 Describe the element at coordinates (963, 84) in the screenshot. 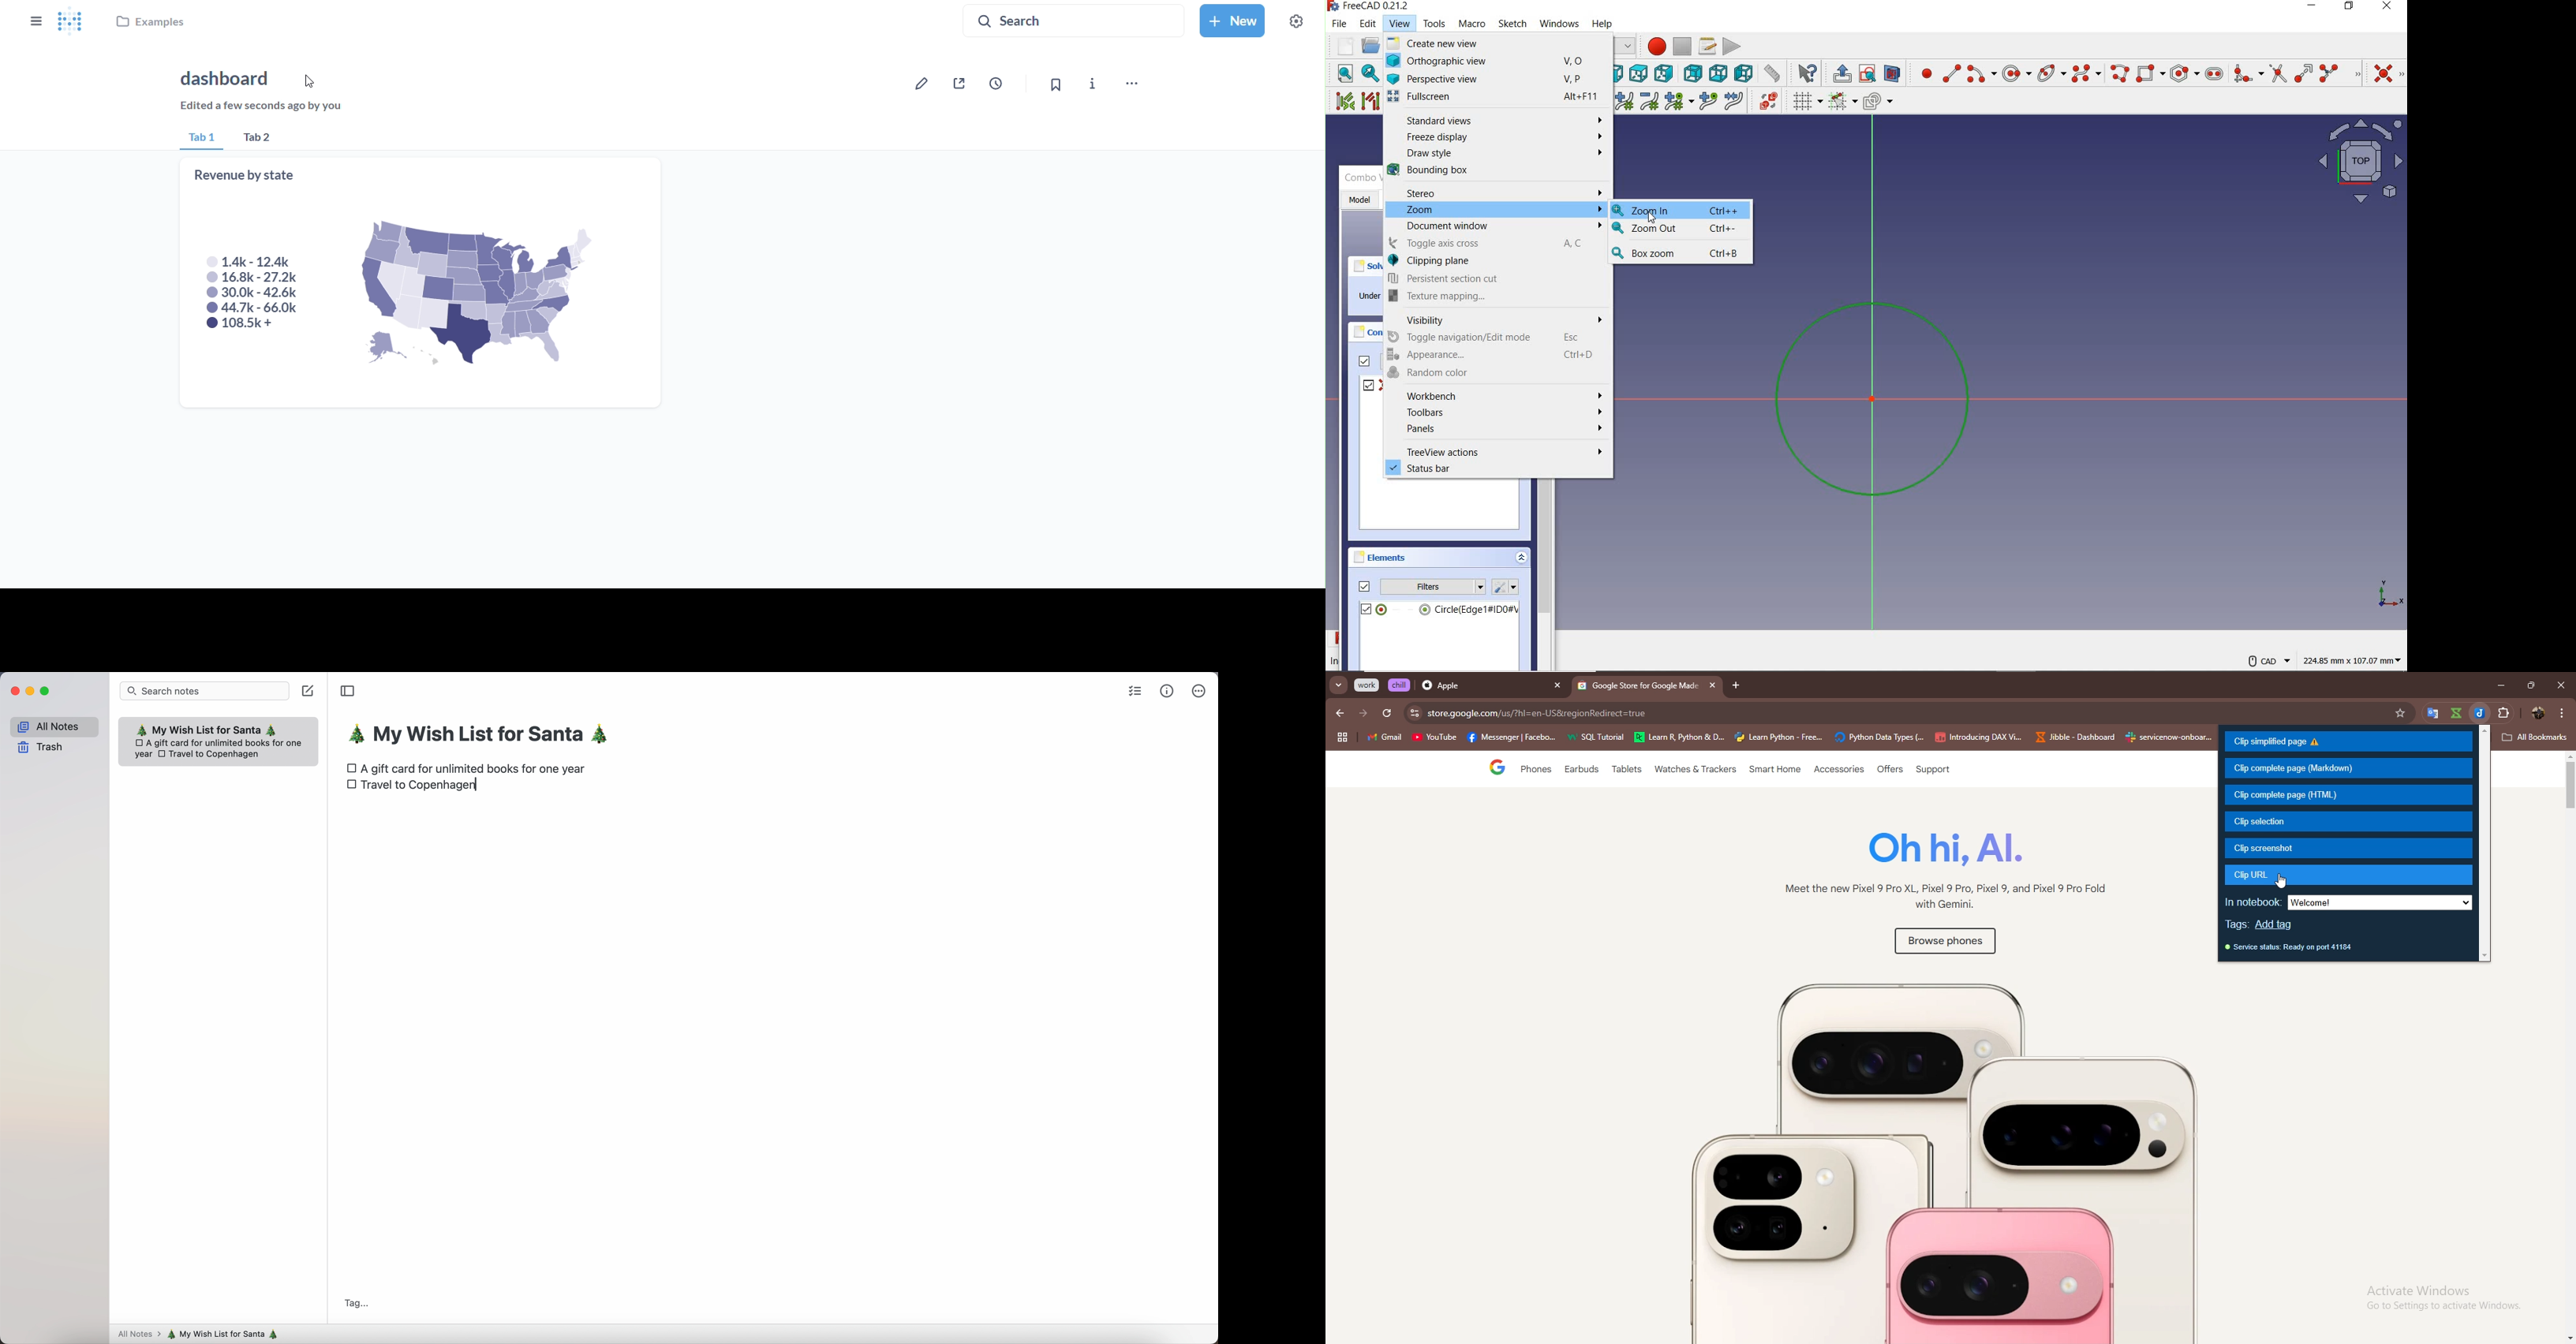

I see `sharing` at that location.